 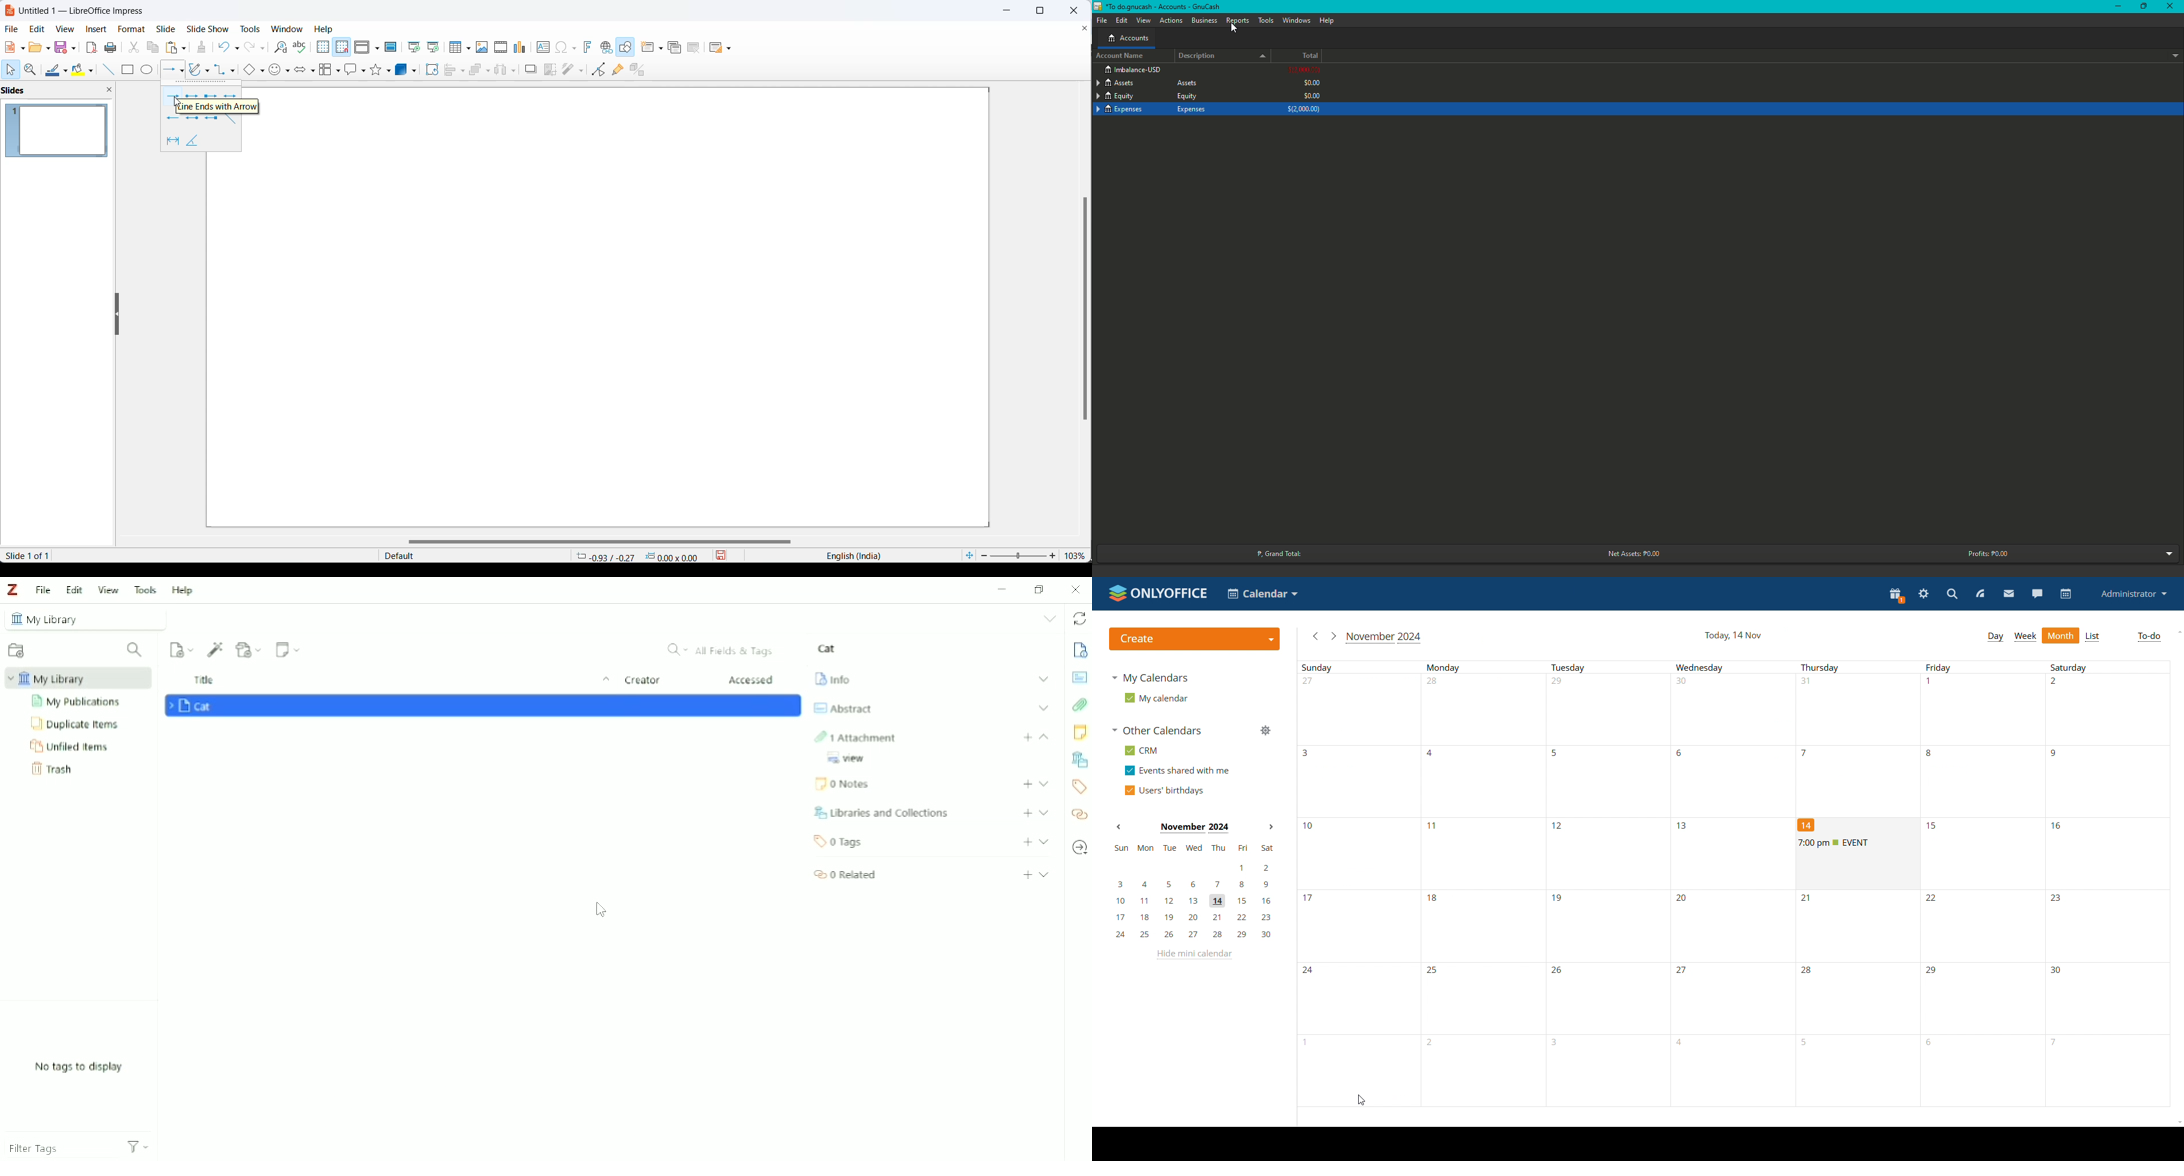 What do you see at coordinates (999, 590) in the screenshot?
I see `Minimize` at bounding box center [999, 590].